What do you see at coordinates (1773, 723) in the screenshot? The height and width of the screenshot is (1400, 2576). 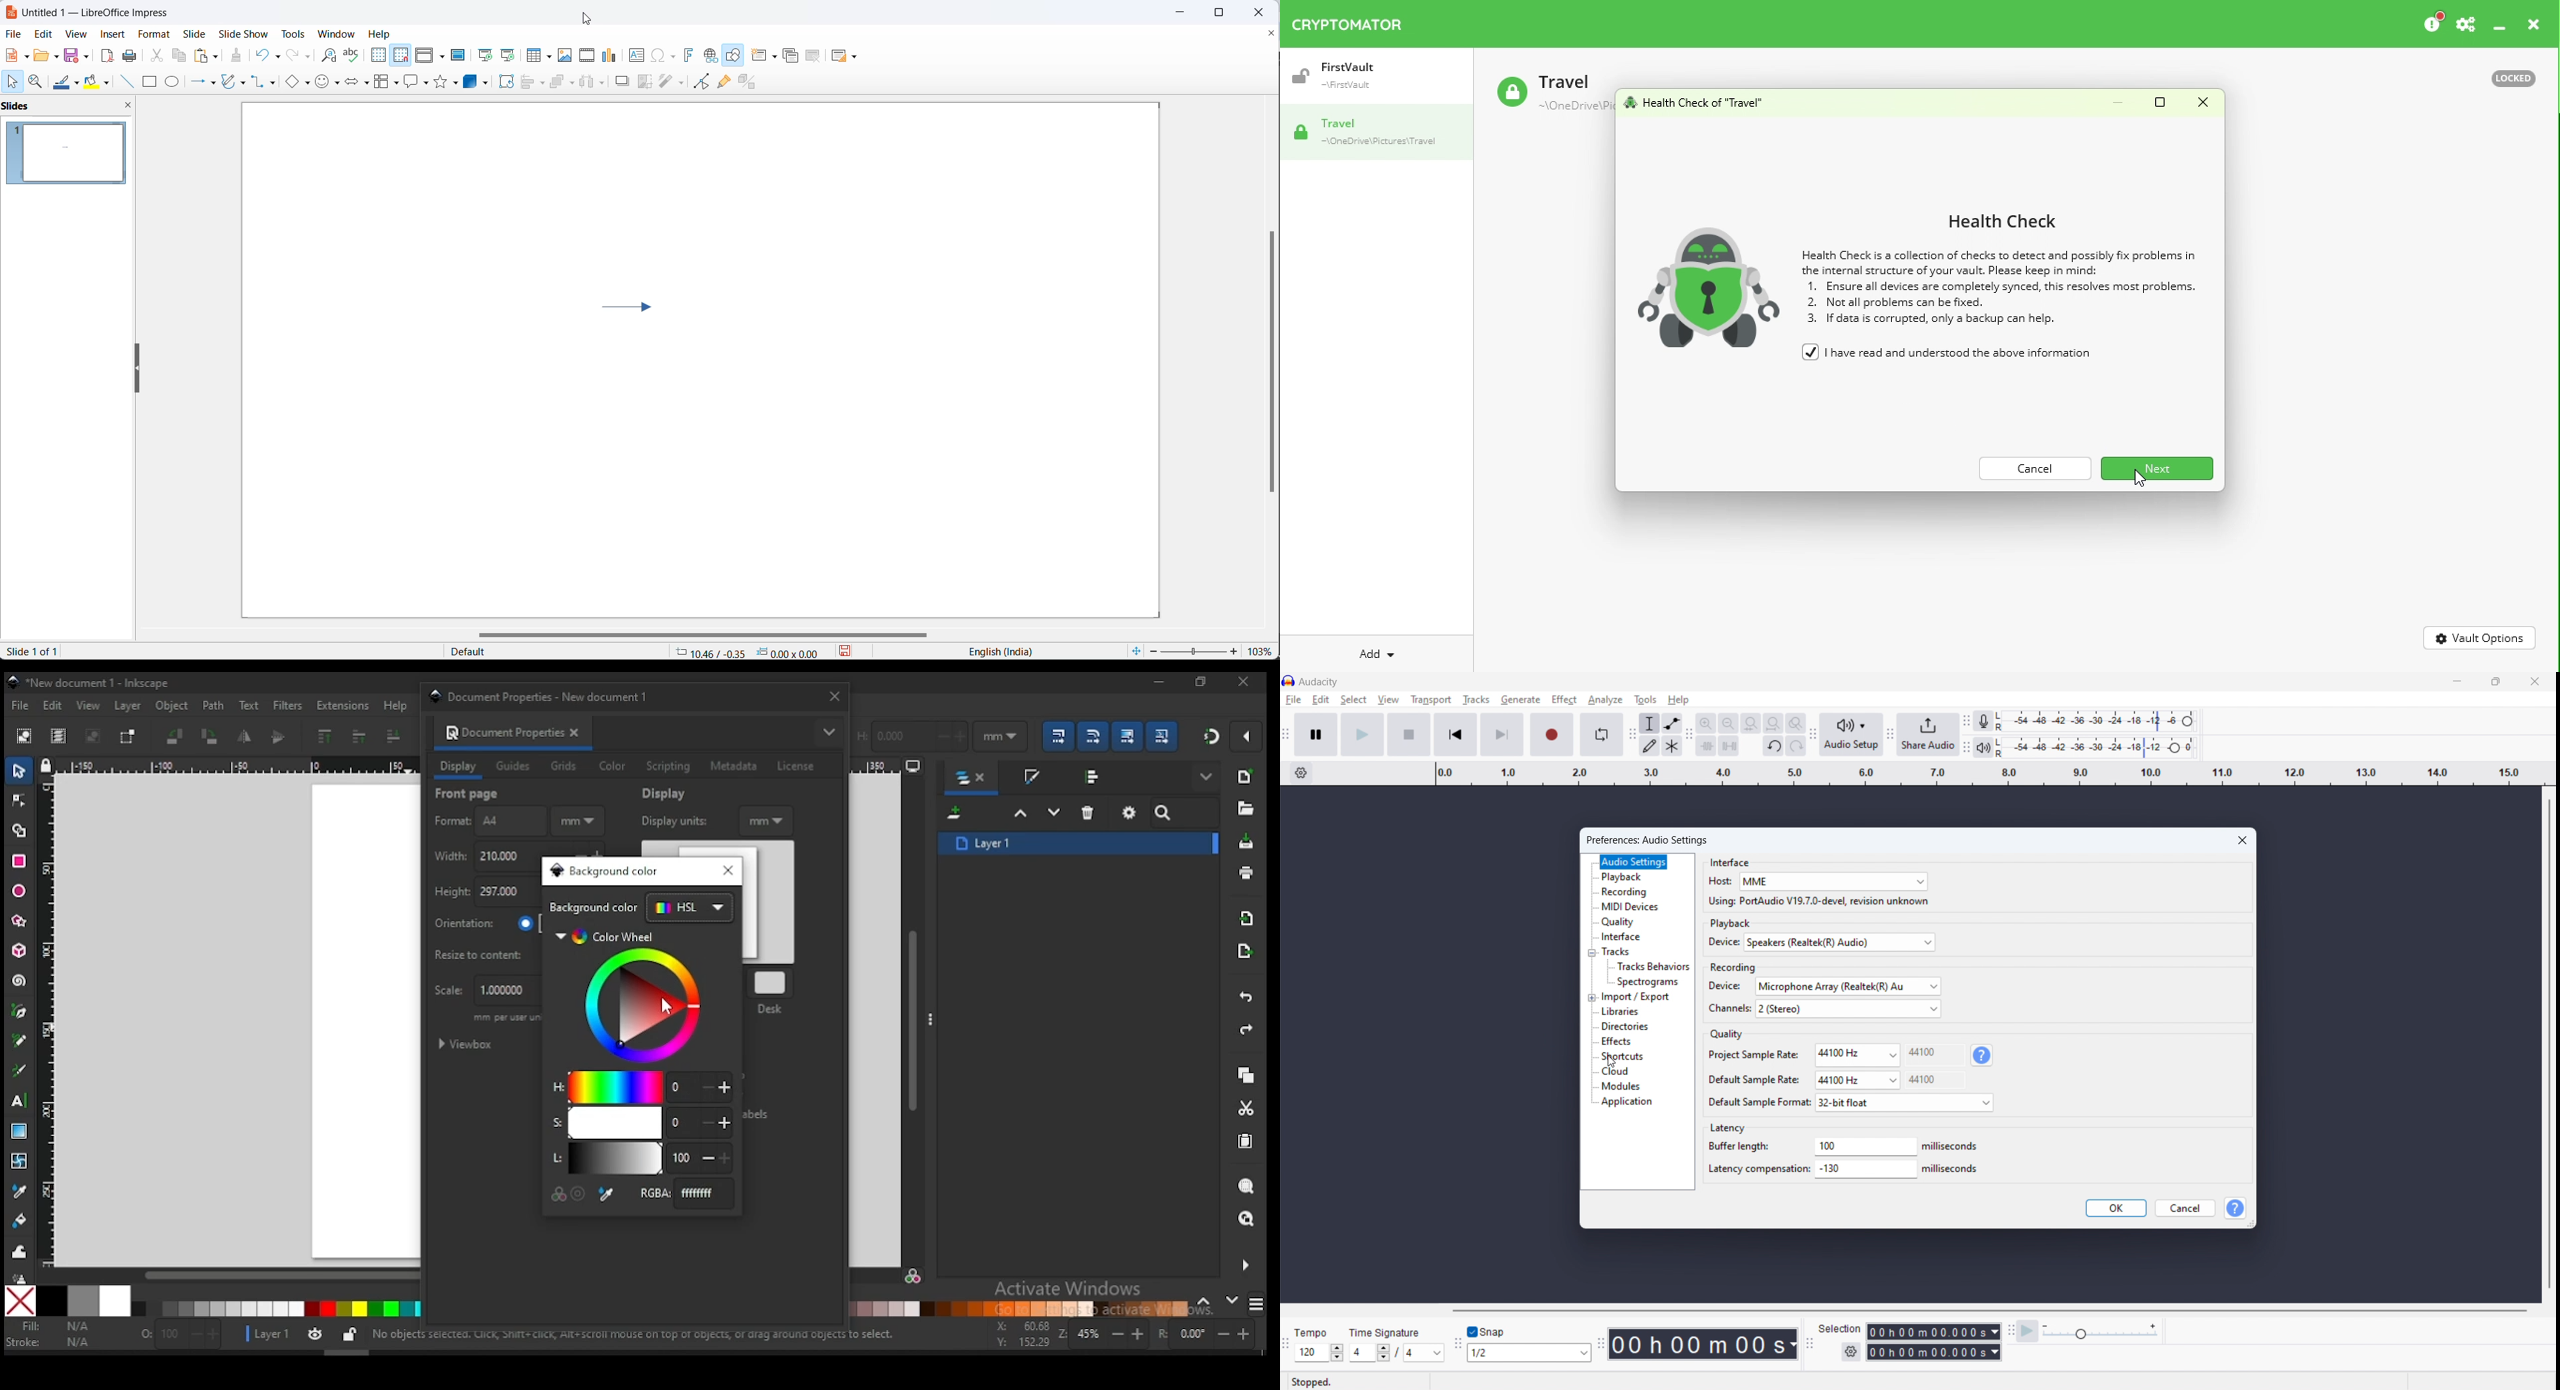 I see `fit project to width` at bounding box center [1773, 723].